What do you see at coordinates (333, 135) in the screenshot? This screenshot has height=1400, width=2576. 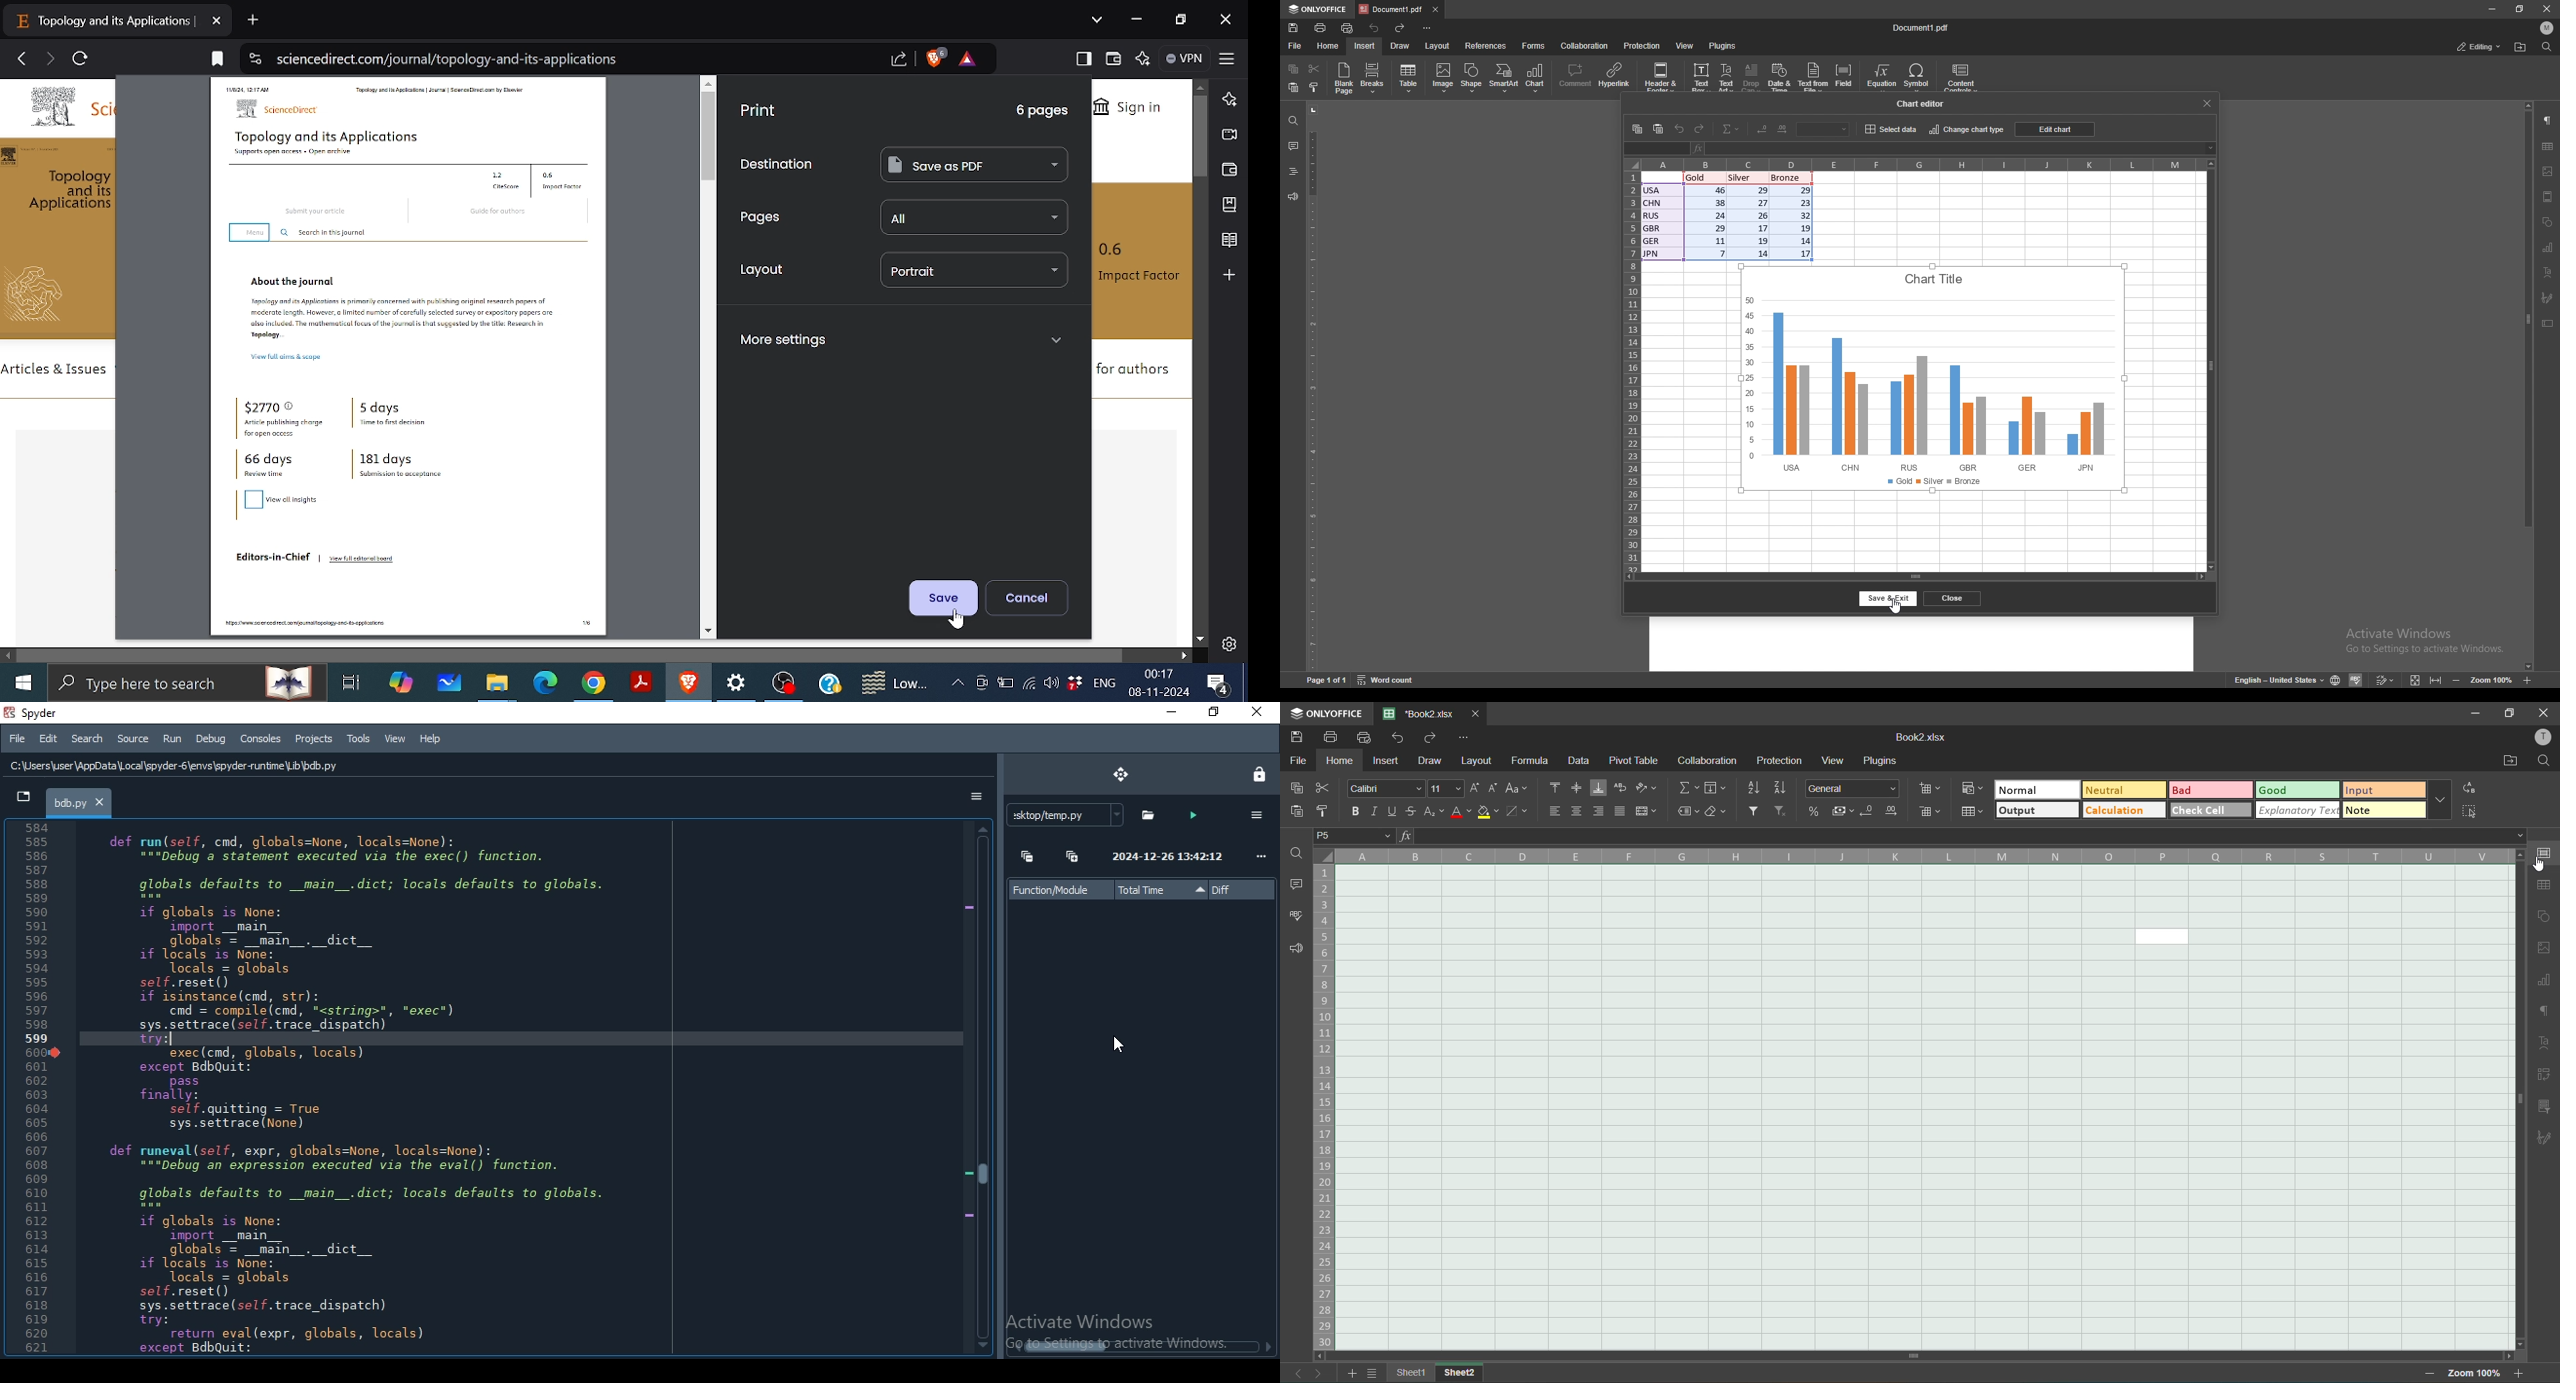 I see `Topoloay and its Applications` at bounding box center [333, 135].